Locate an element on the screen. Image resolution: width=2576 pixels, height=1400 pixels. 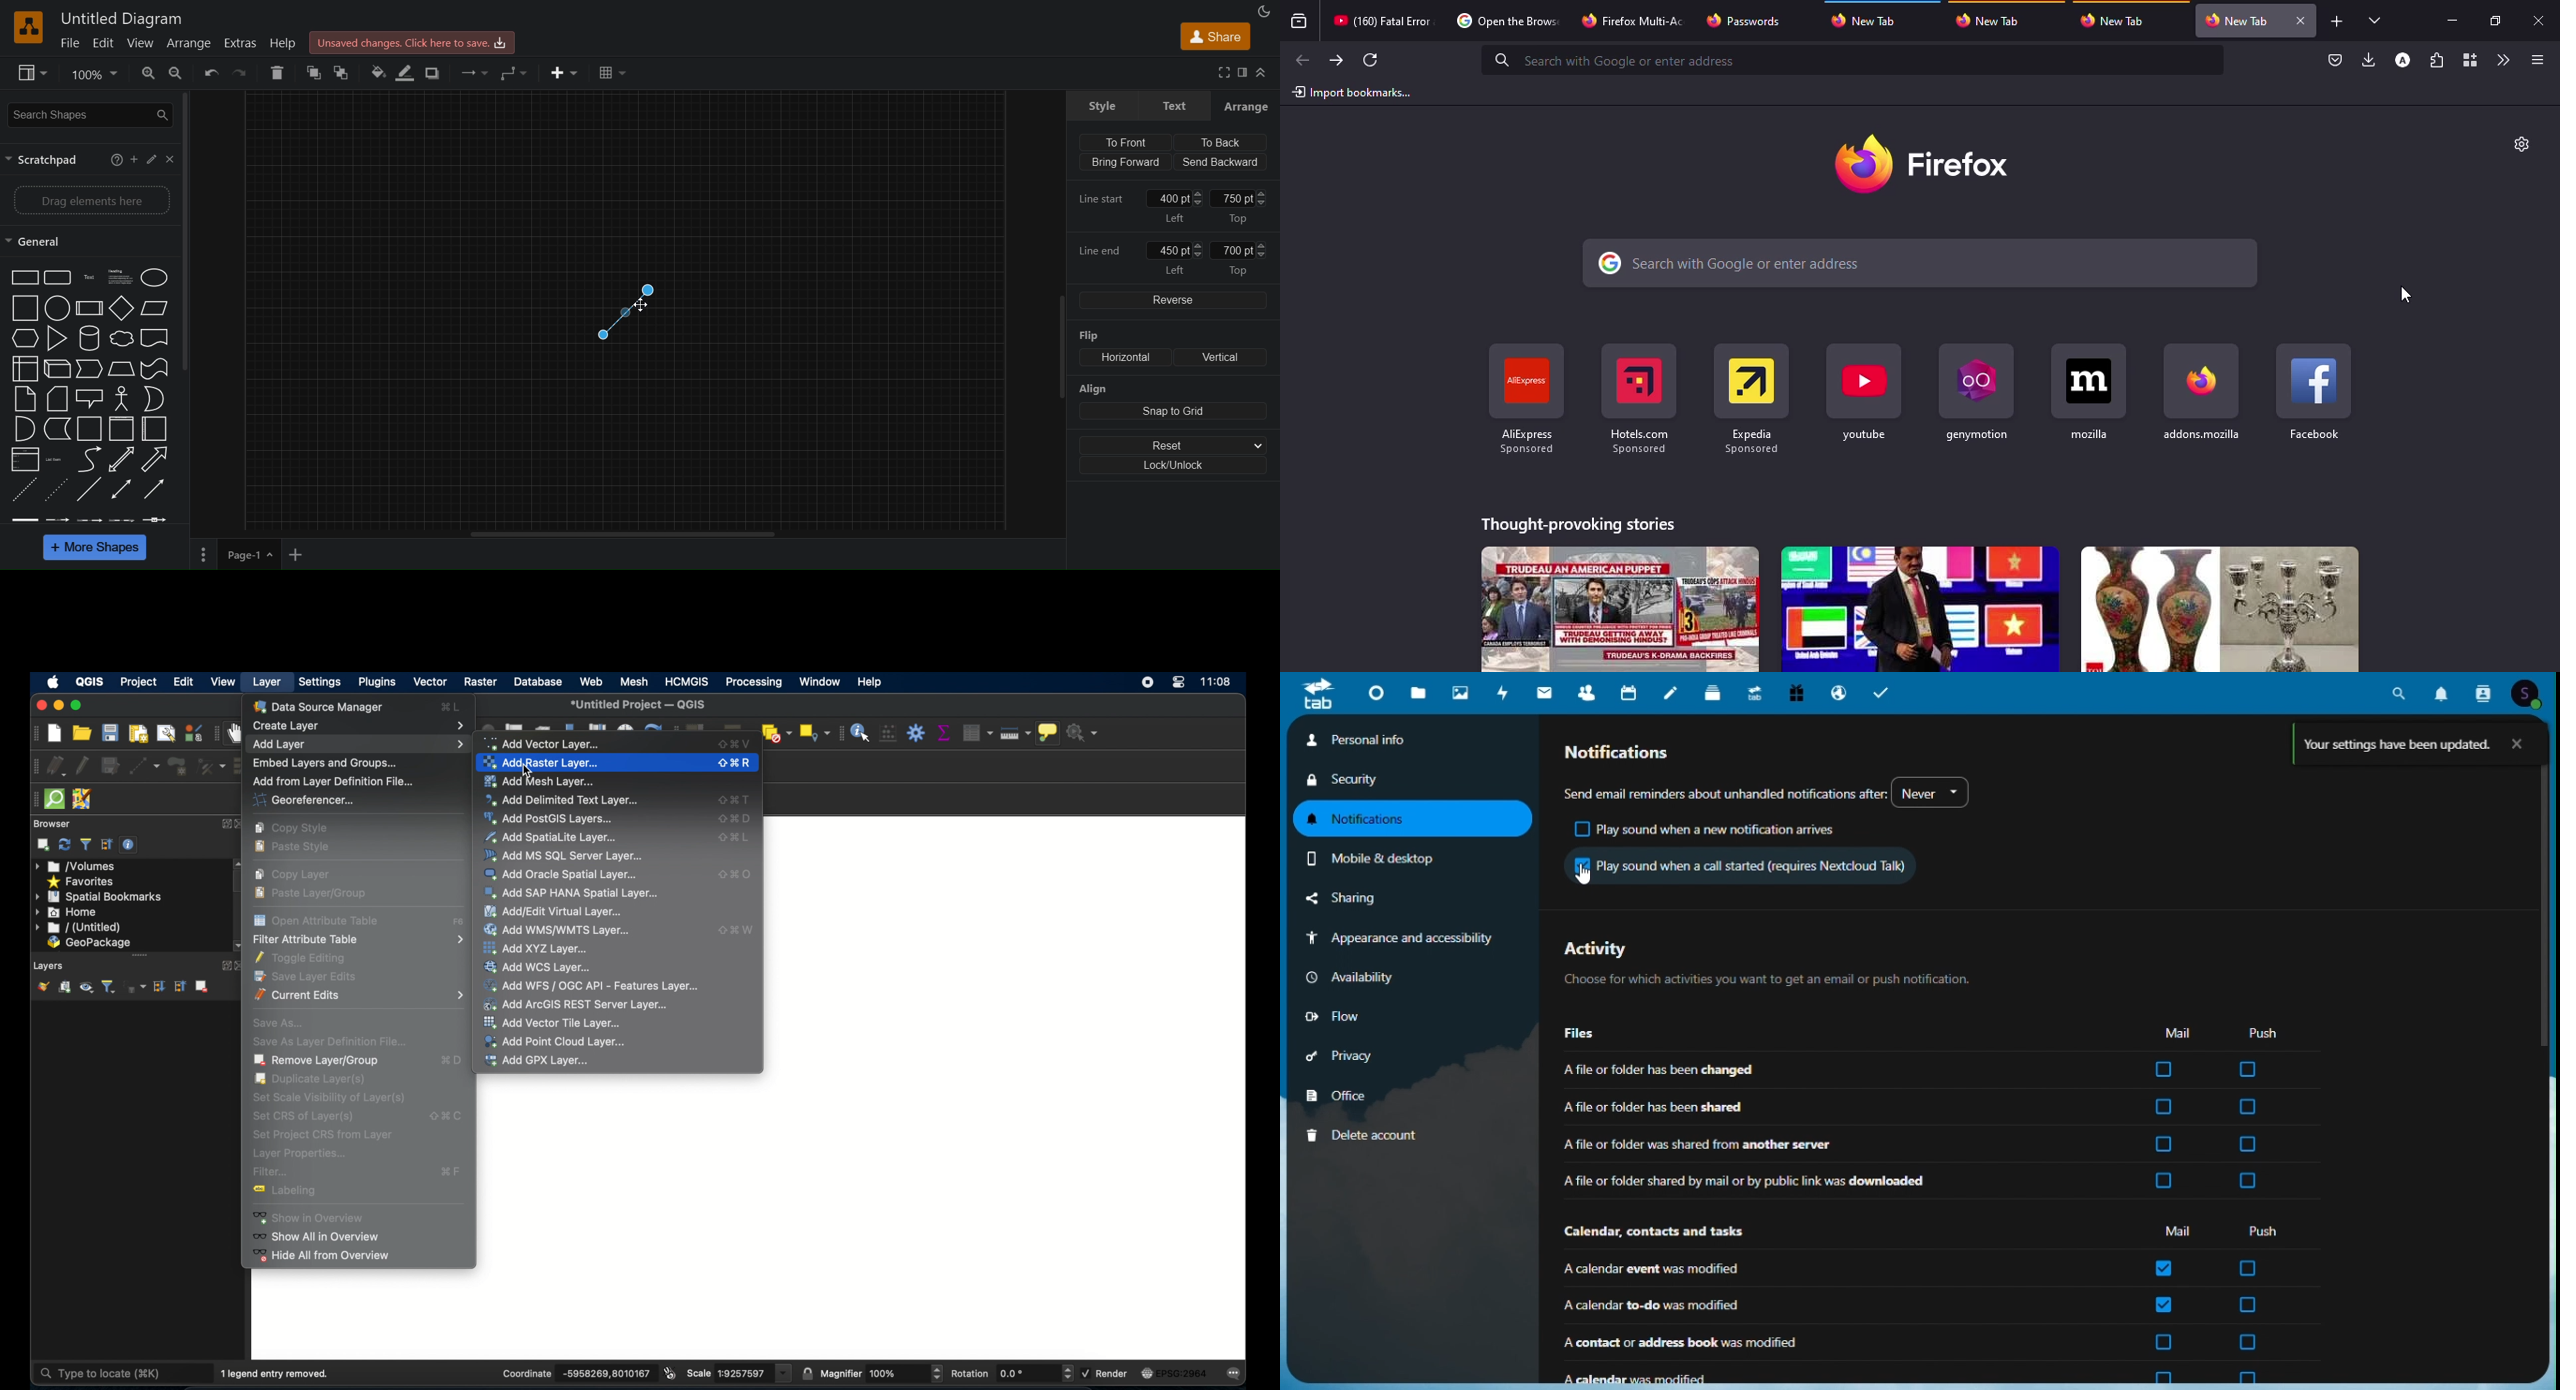
horizontal is located at coordinates (1121, 358).